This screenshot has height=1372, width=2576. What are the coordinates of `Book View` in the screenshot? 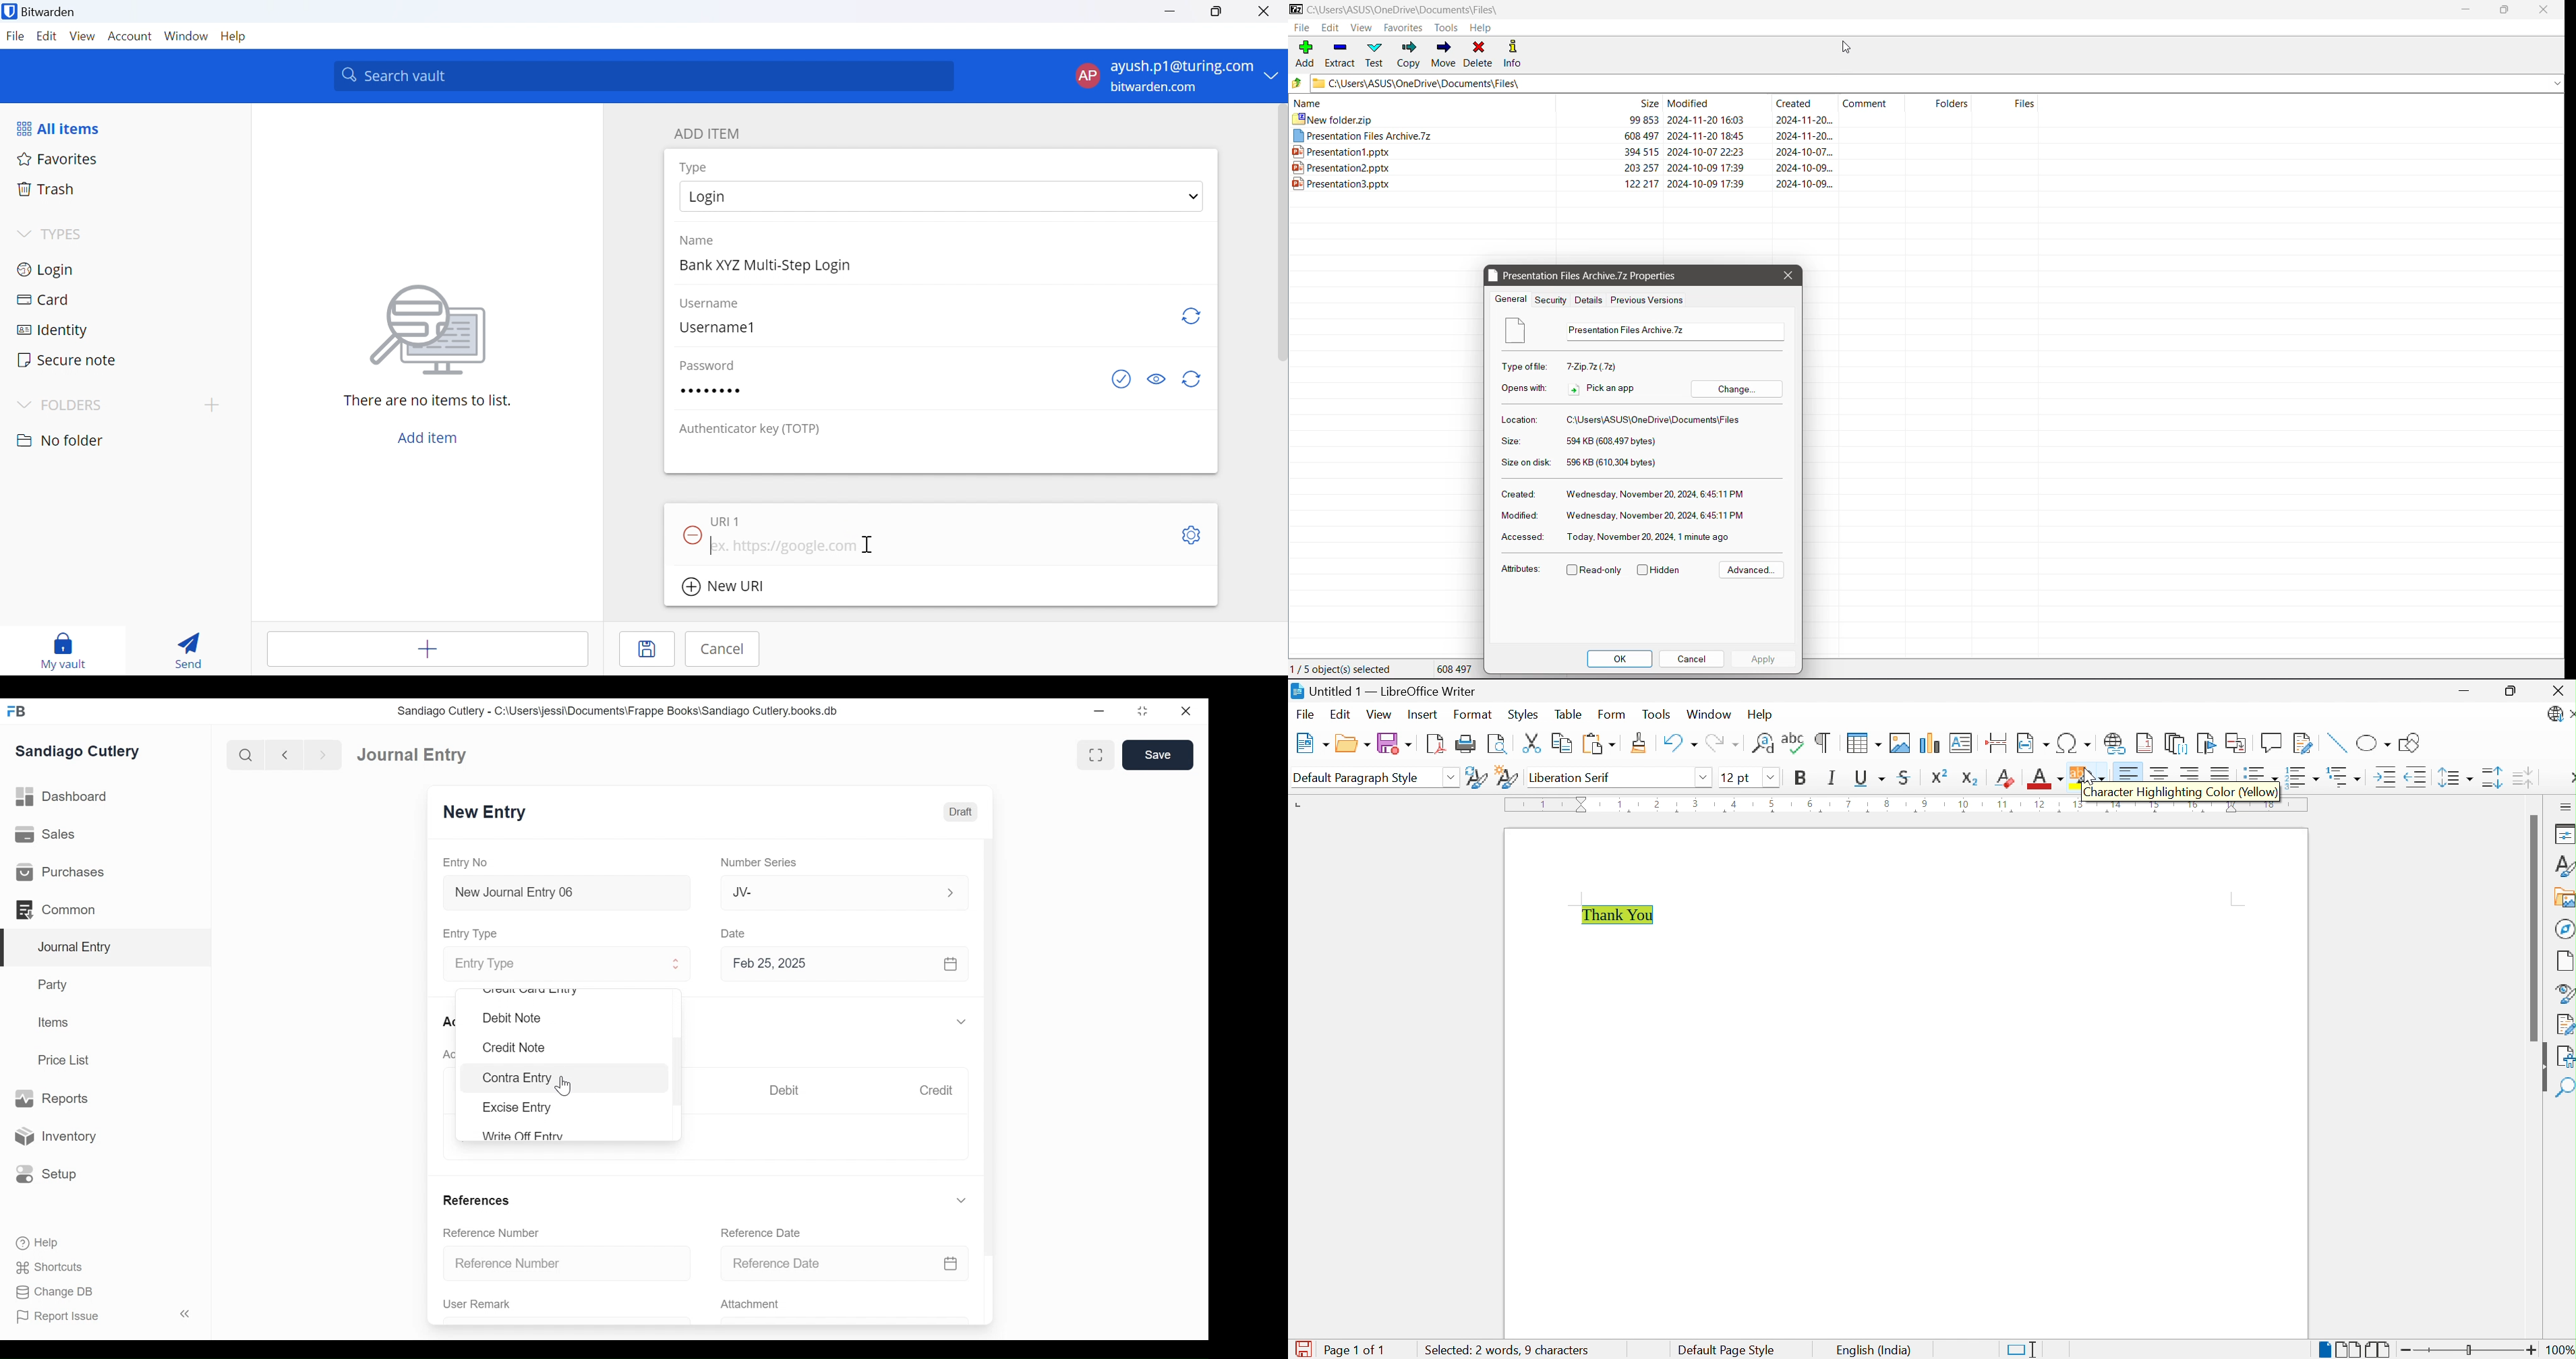 It's located at (2379, 1348).